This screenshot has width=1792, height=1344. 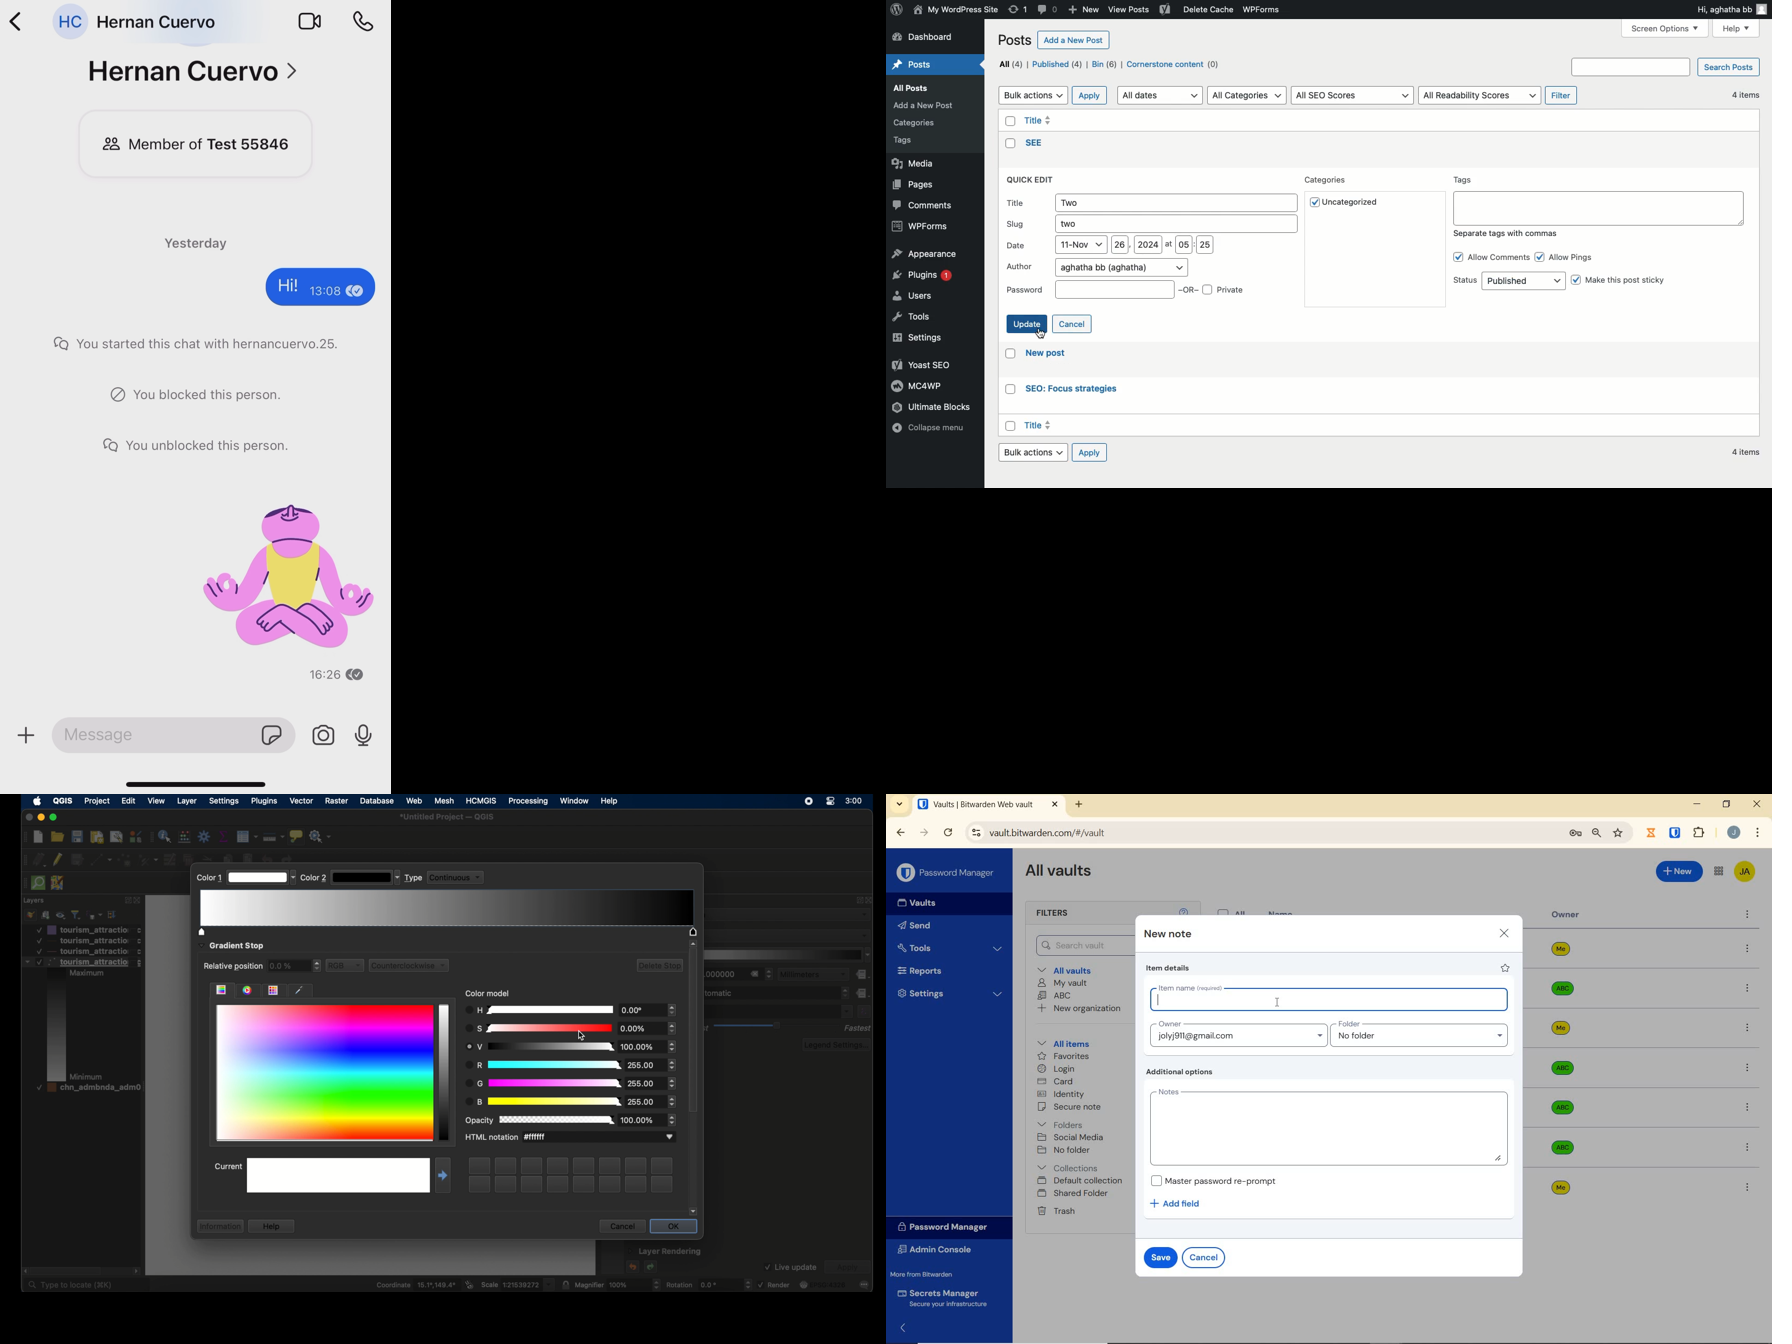 I want to click on undo, so click(x=632, y=1267).